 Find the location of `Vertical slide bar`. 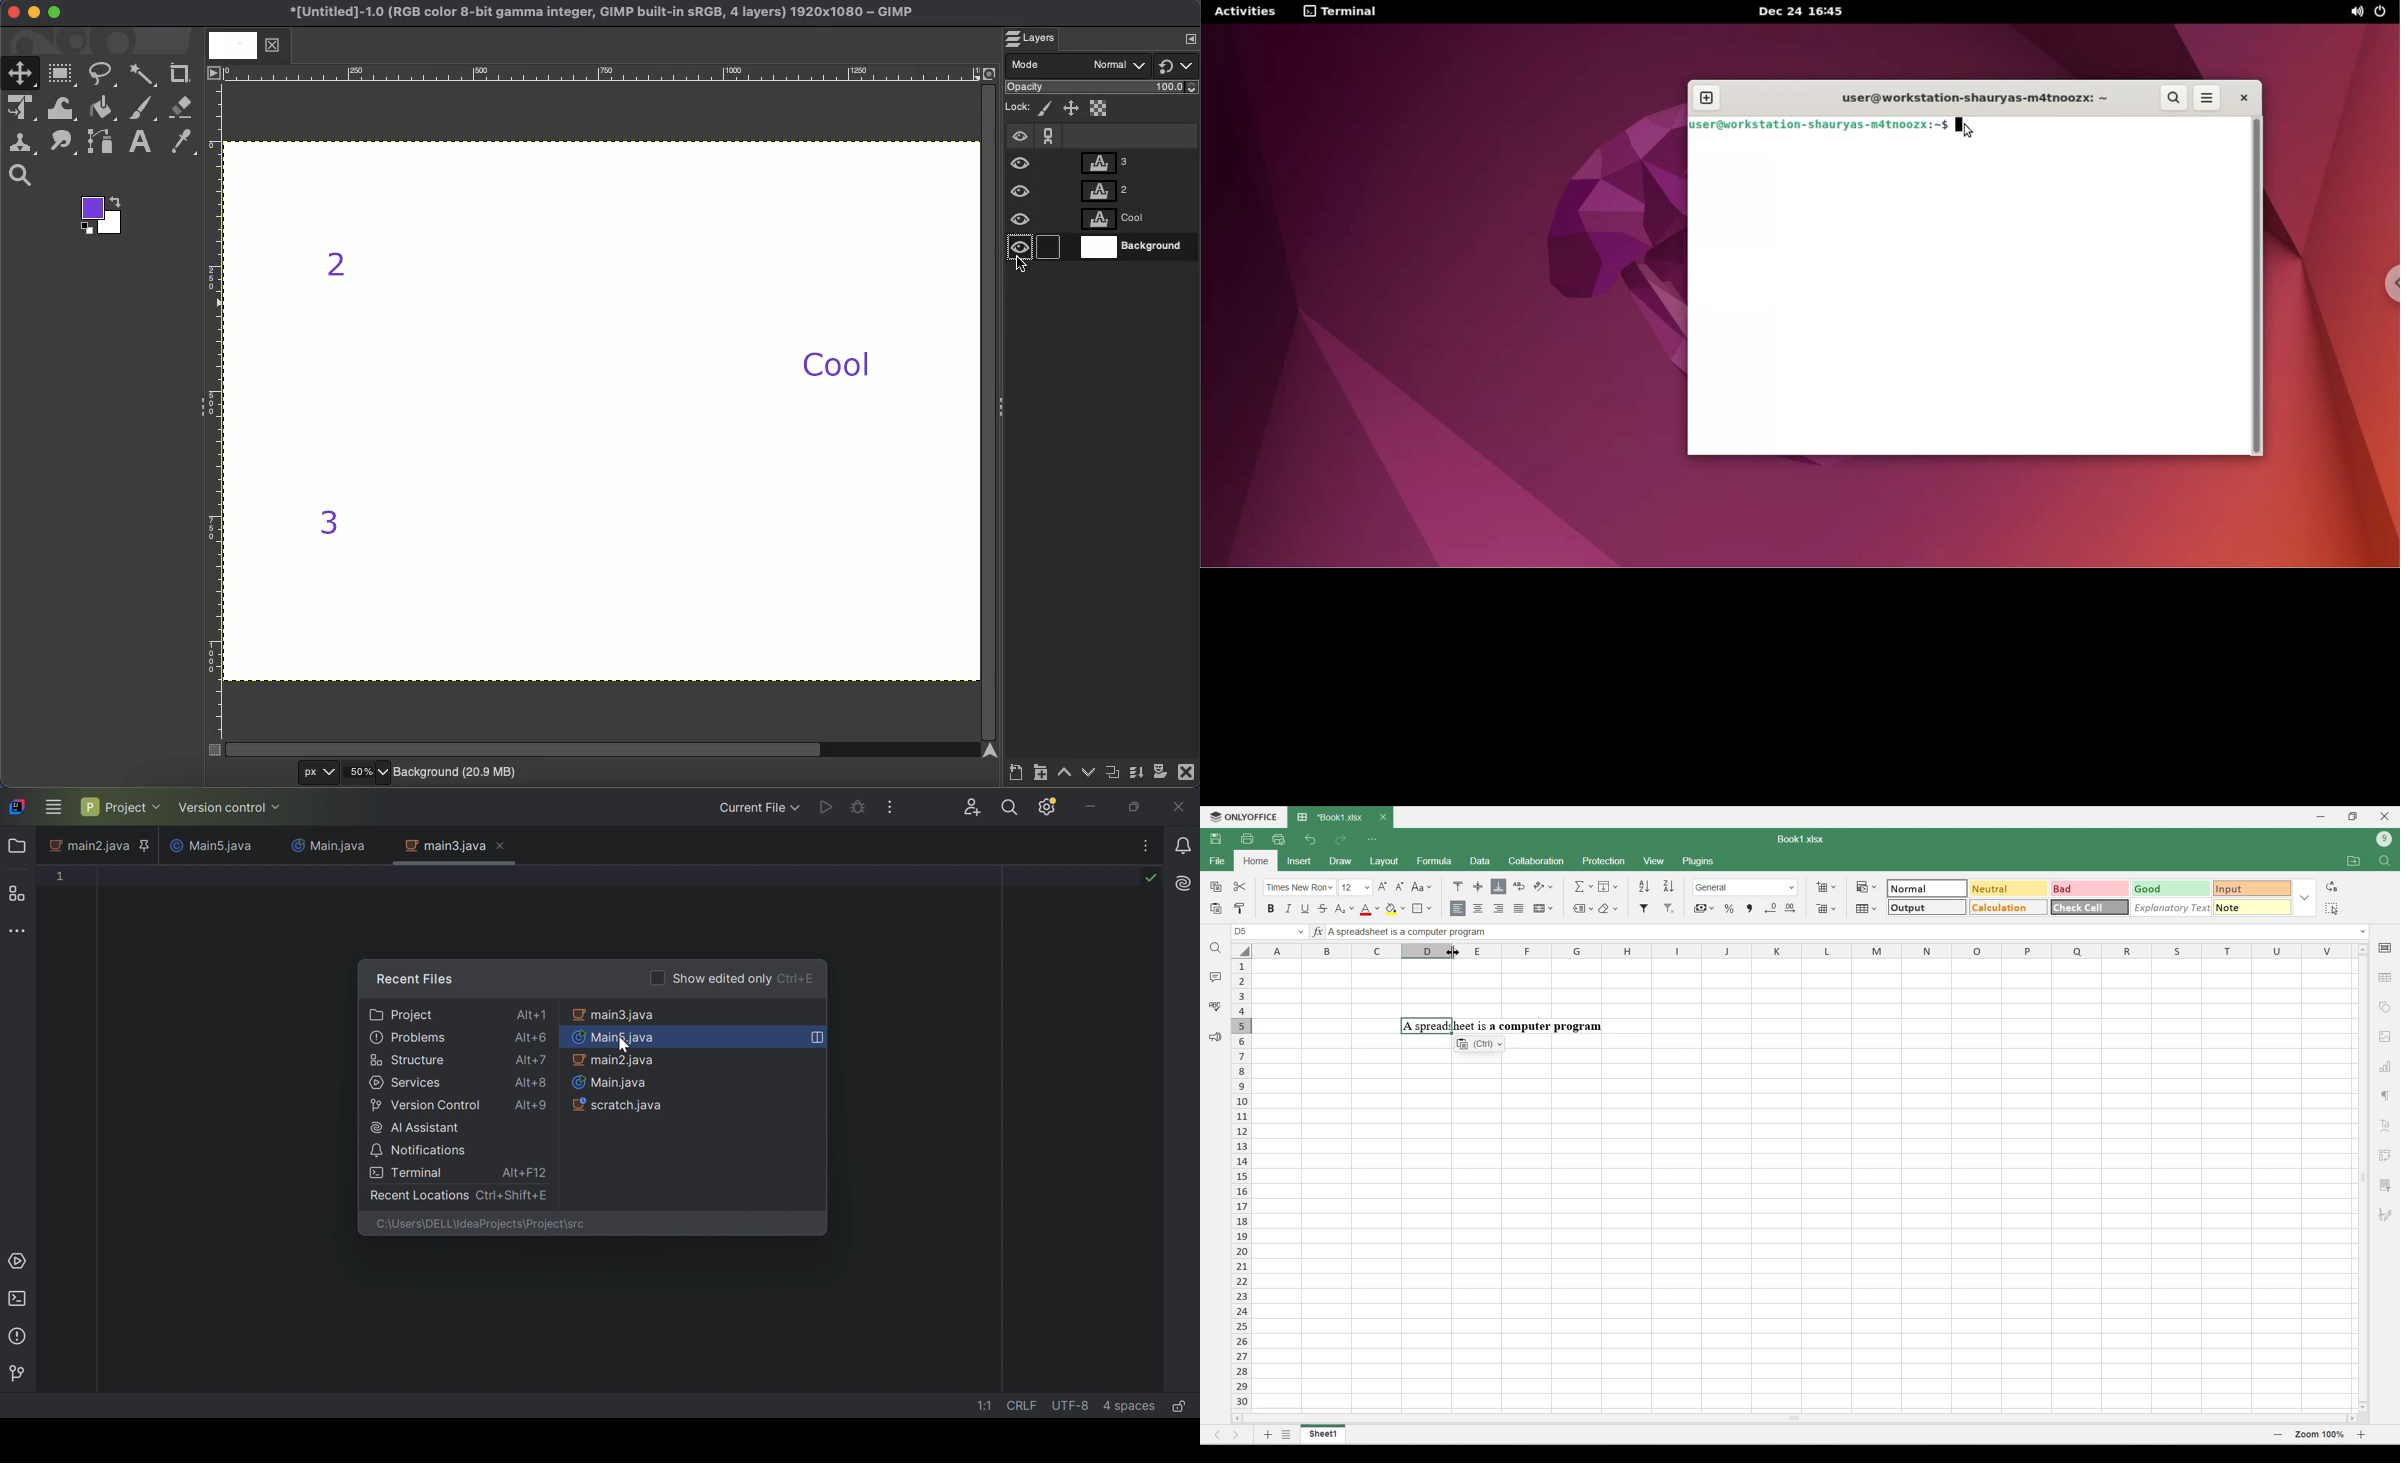

Vertical slide bar is located at coordinates (2364, 1177).